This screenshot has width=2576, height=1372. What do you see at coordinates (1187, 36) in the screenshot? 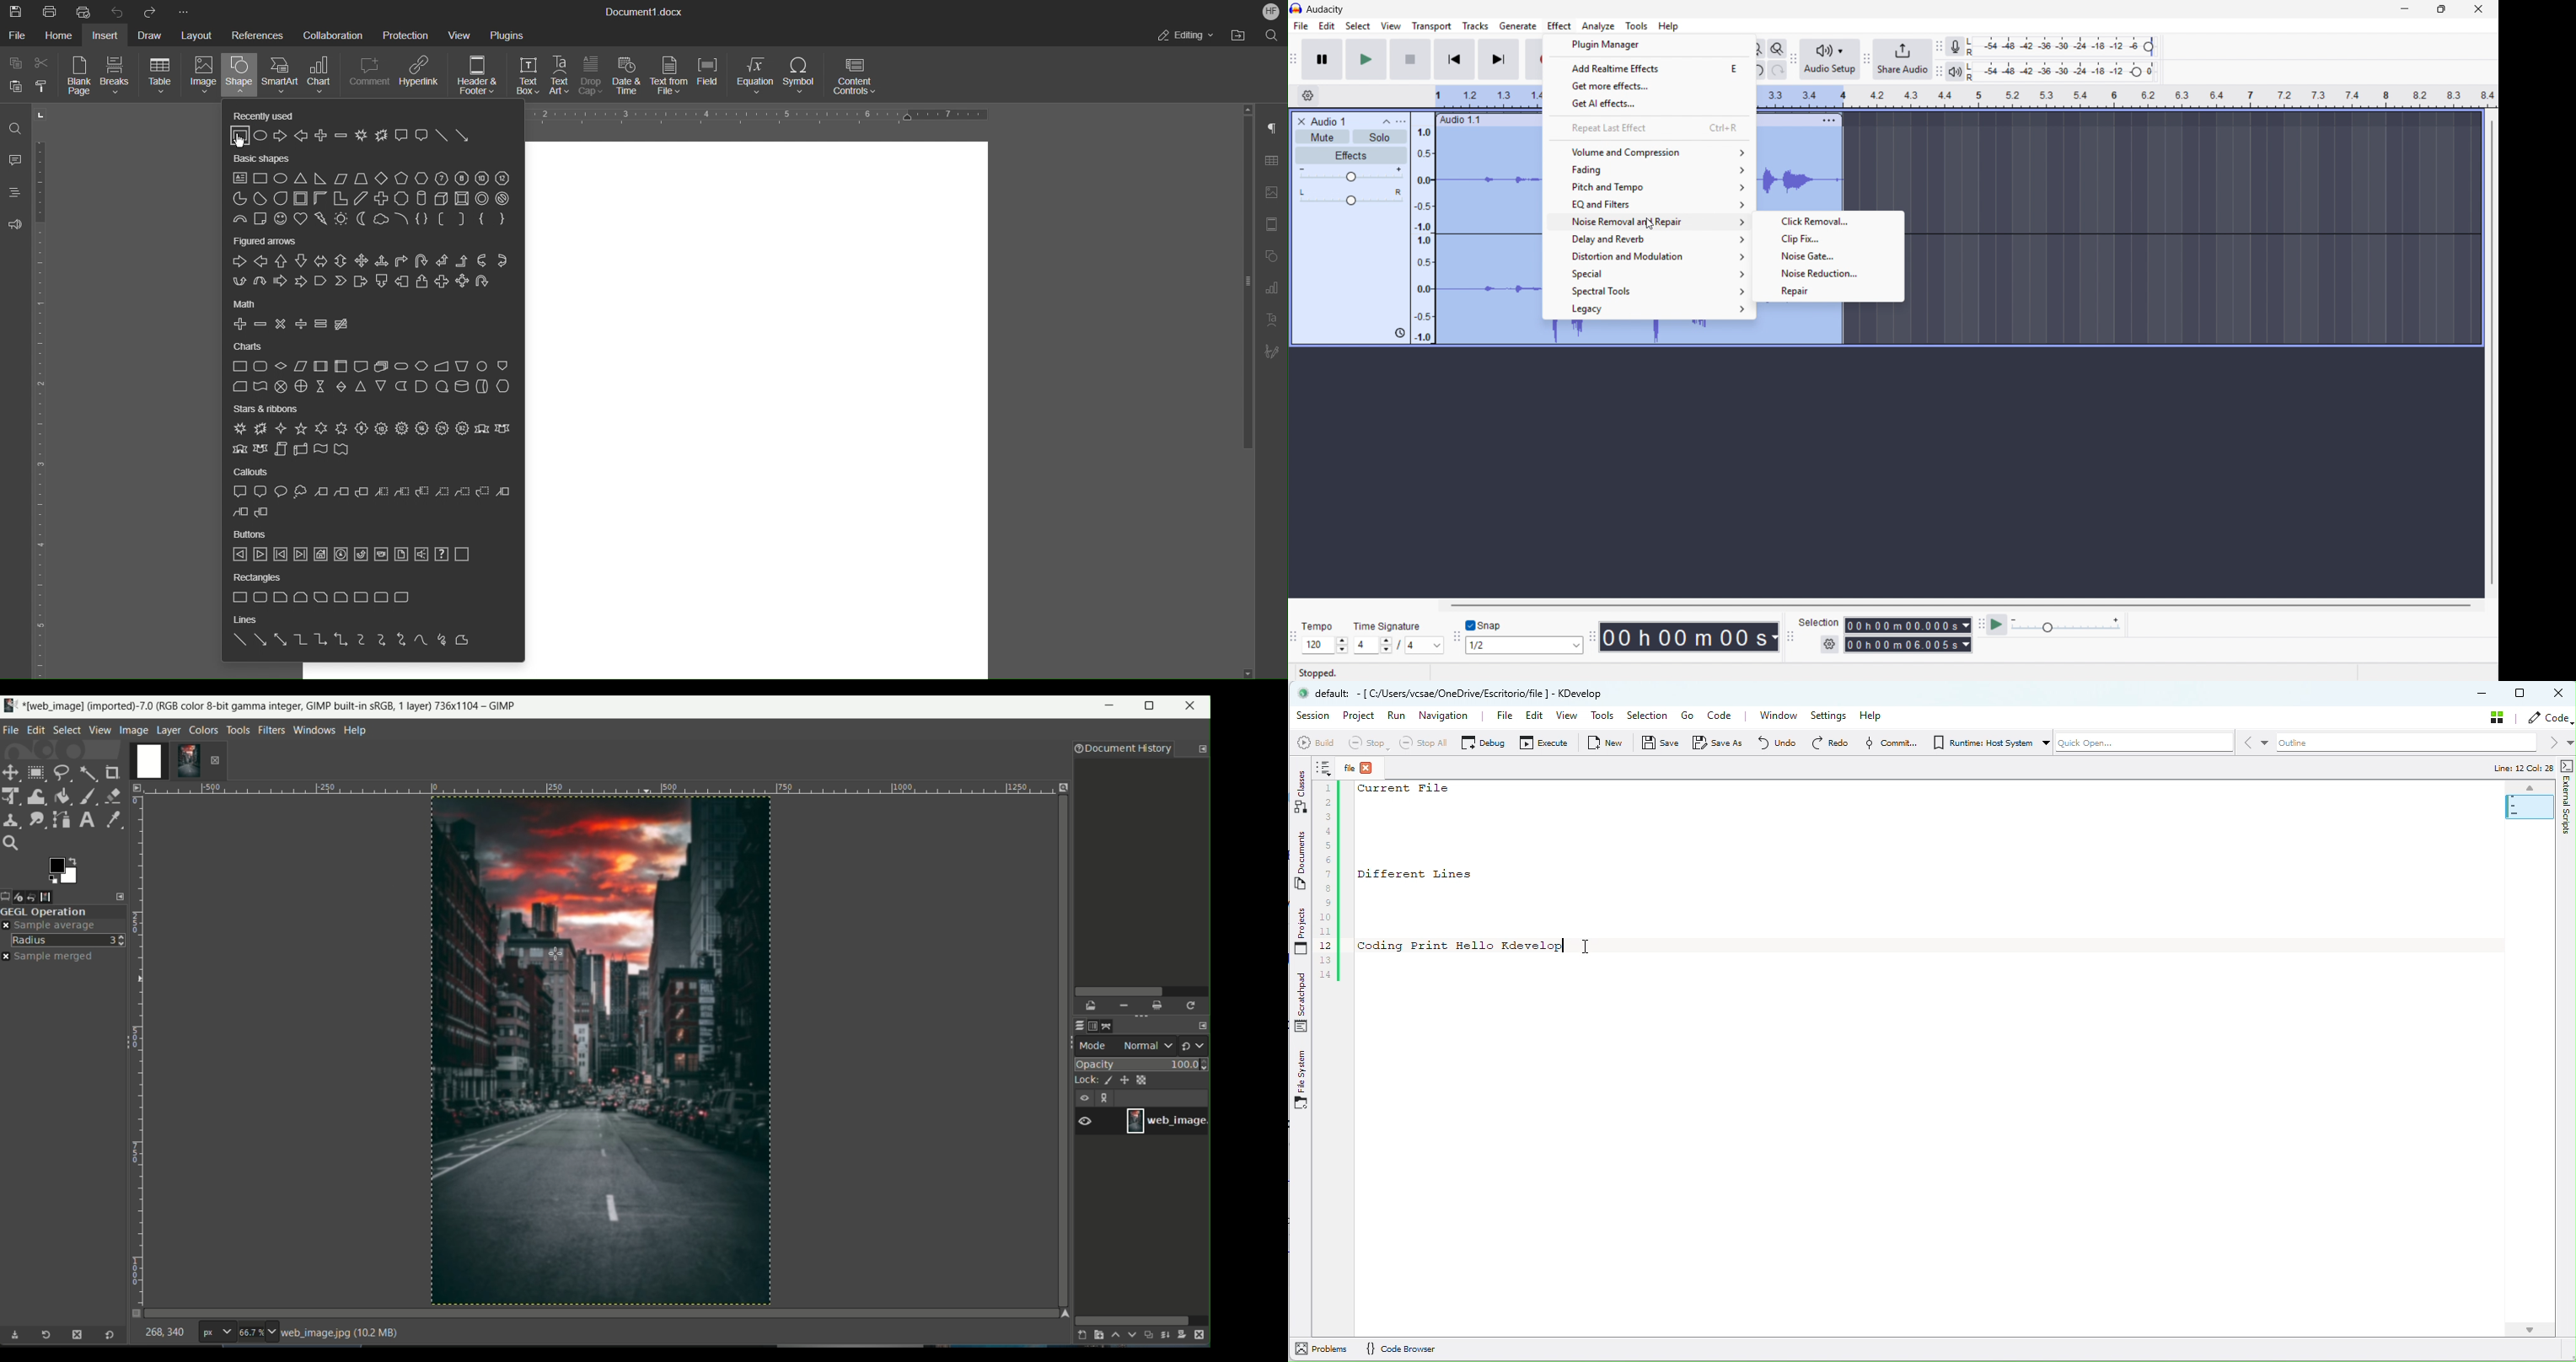
I see `Editing` at bounding box center [1187, 36].